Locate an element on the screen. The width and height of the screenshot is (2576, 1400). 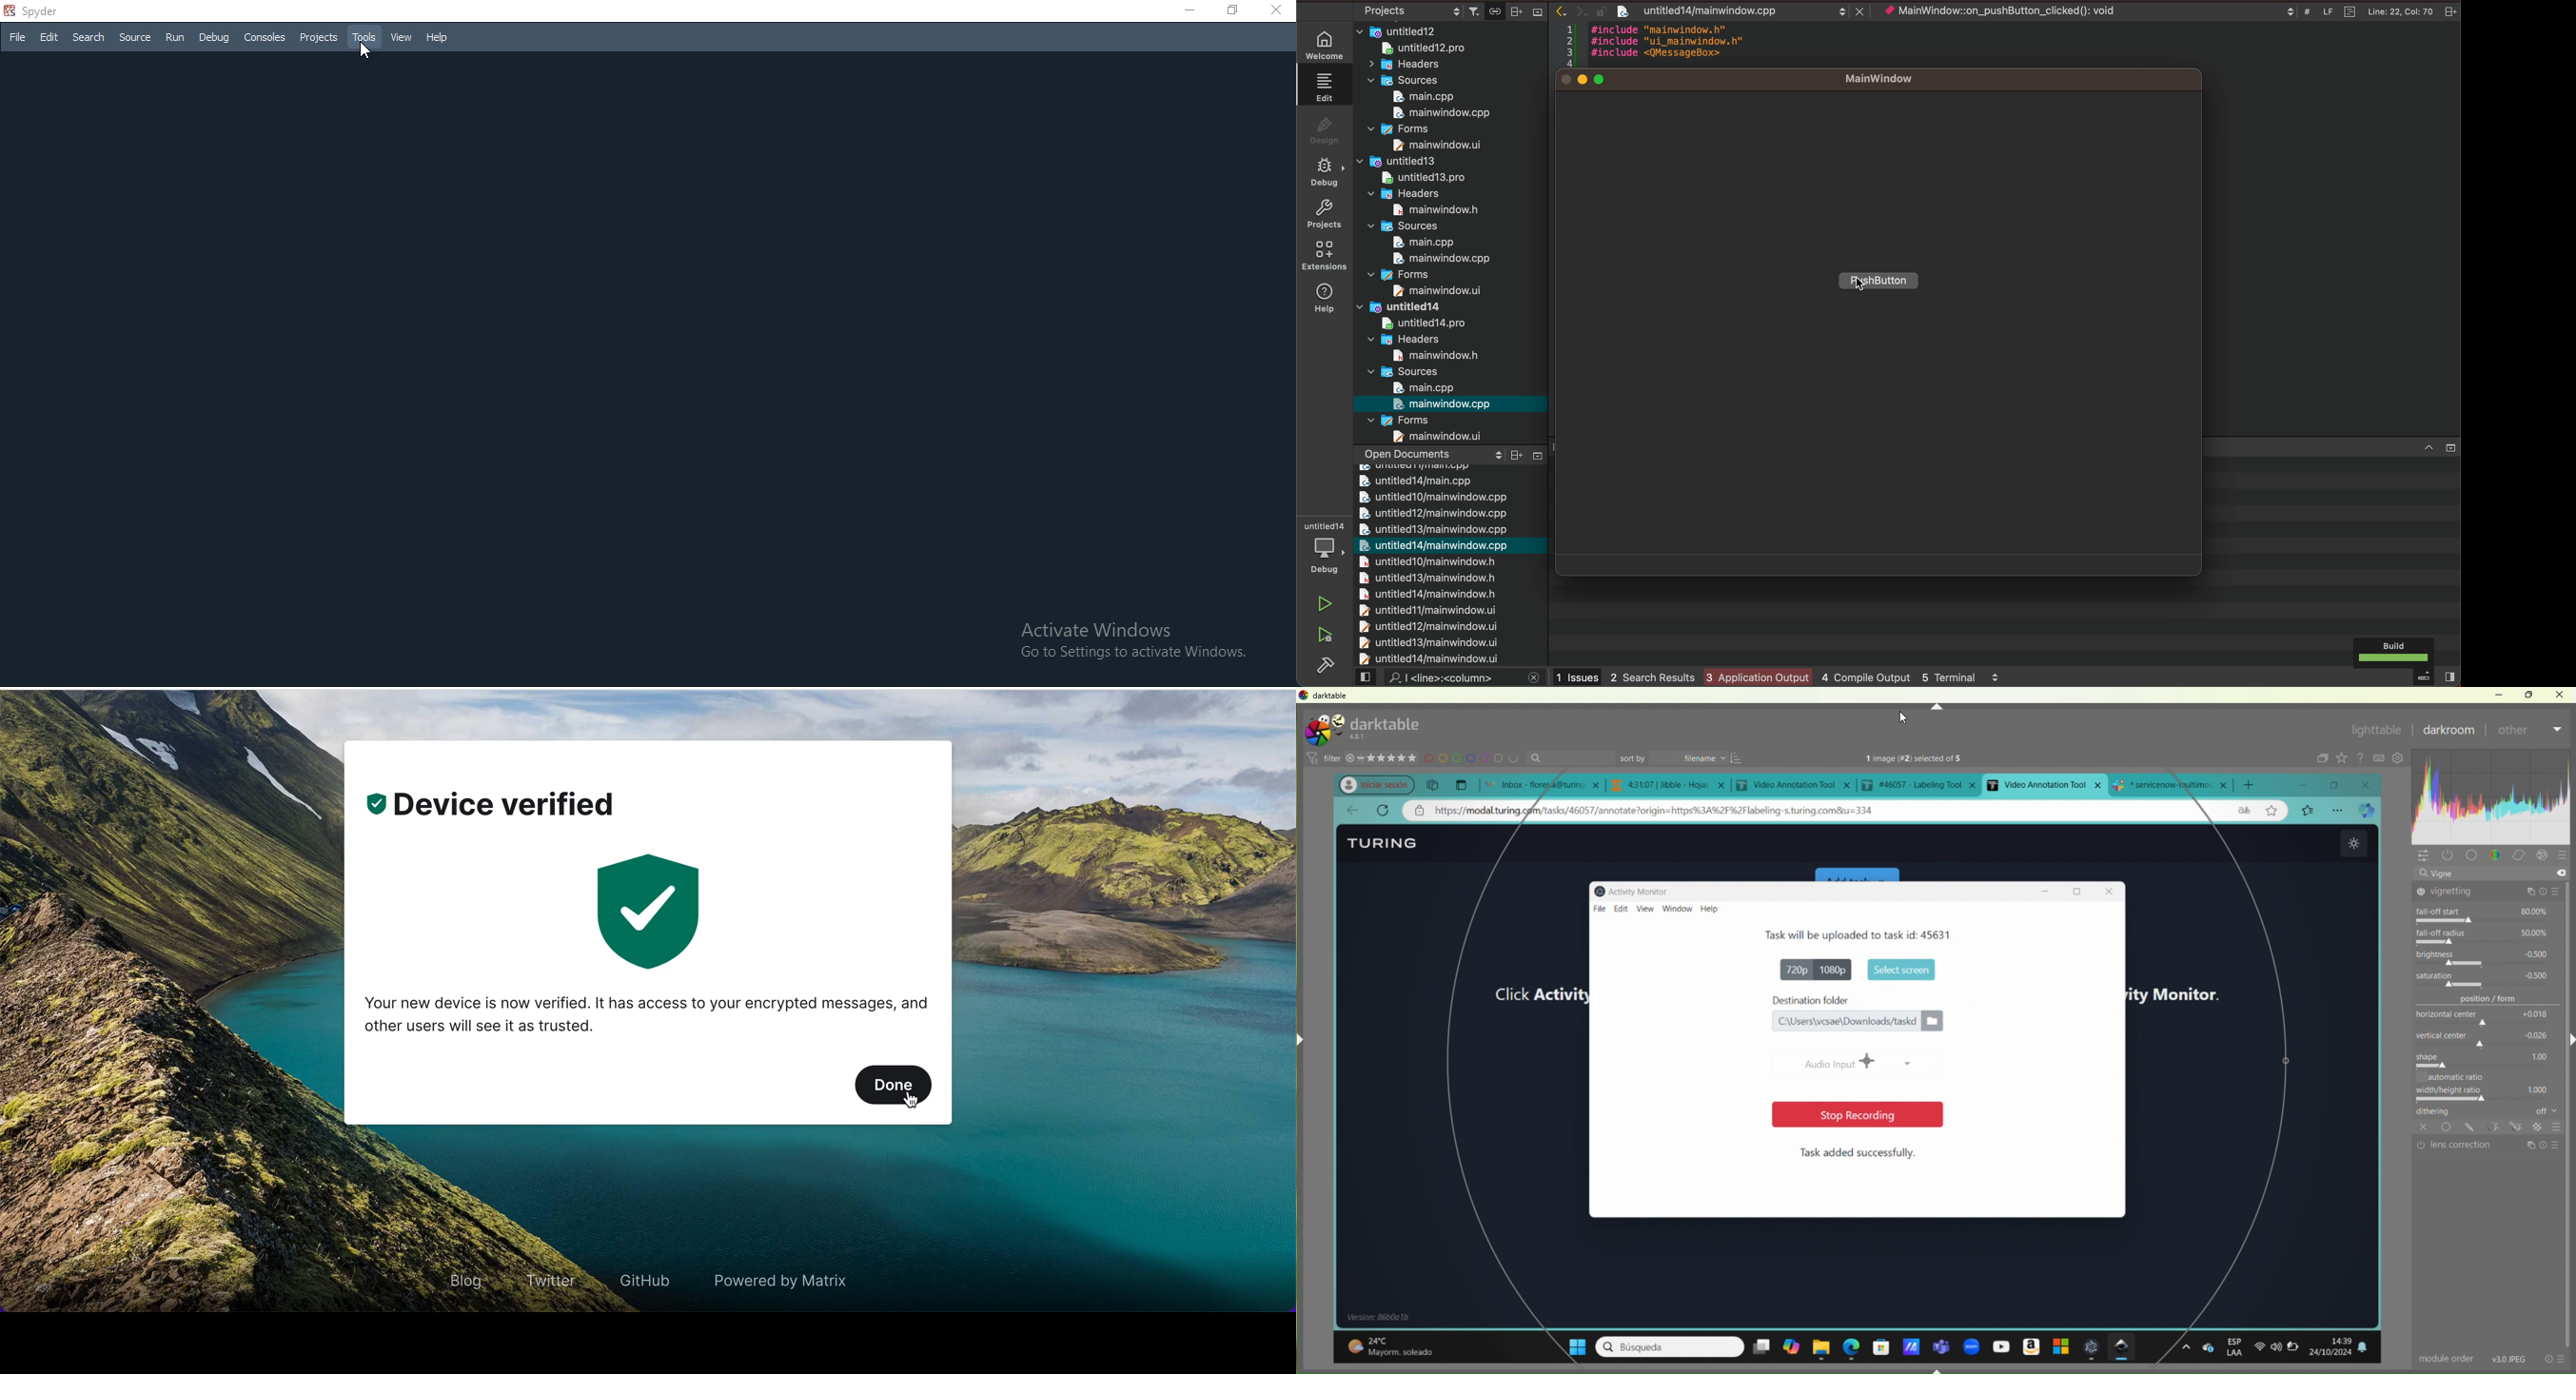
Extensions is located at coordinates (1322, 255).